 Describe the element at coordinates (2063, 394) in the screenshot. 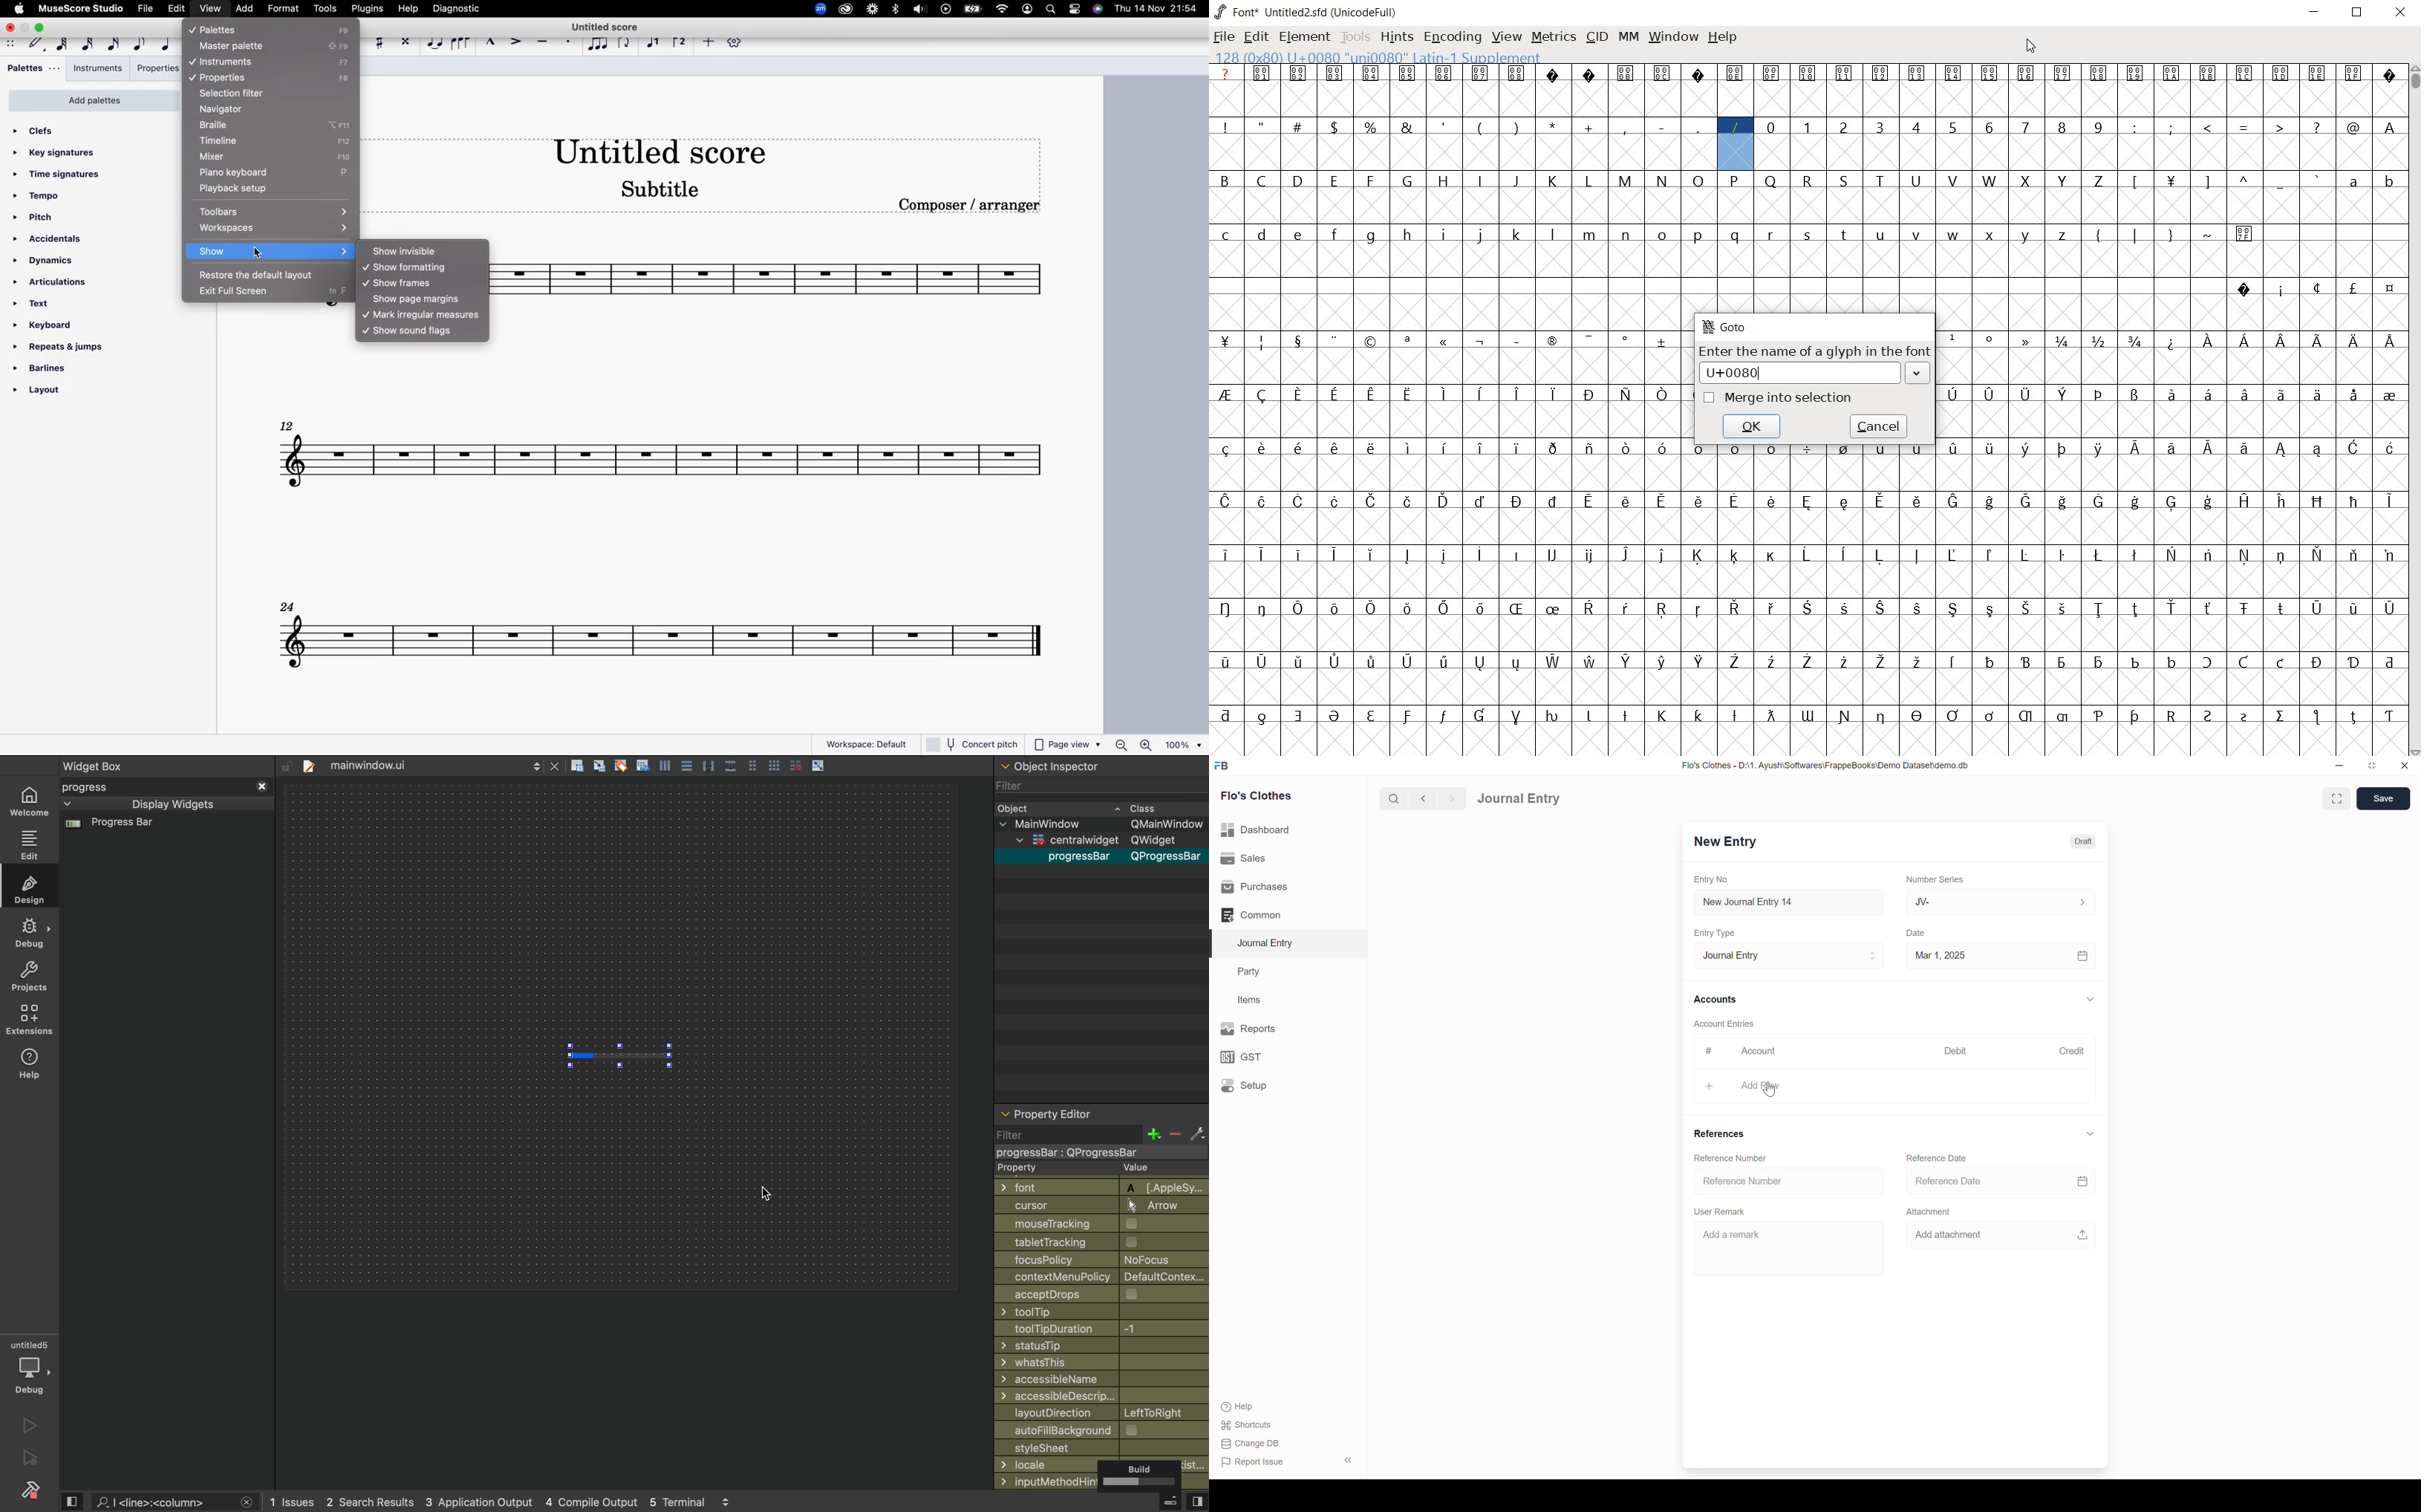

I see `glyph` at that location.